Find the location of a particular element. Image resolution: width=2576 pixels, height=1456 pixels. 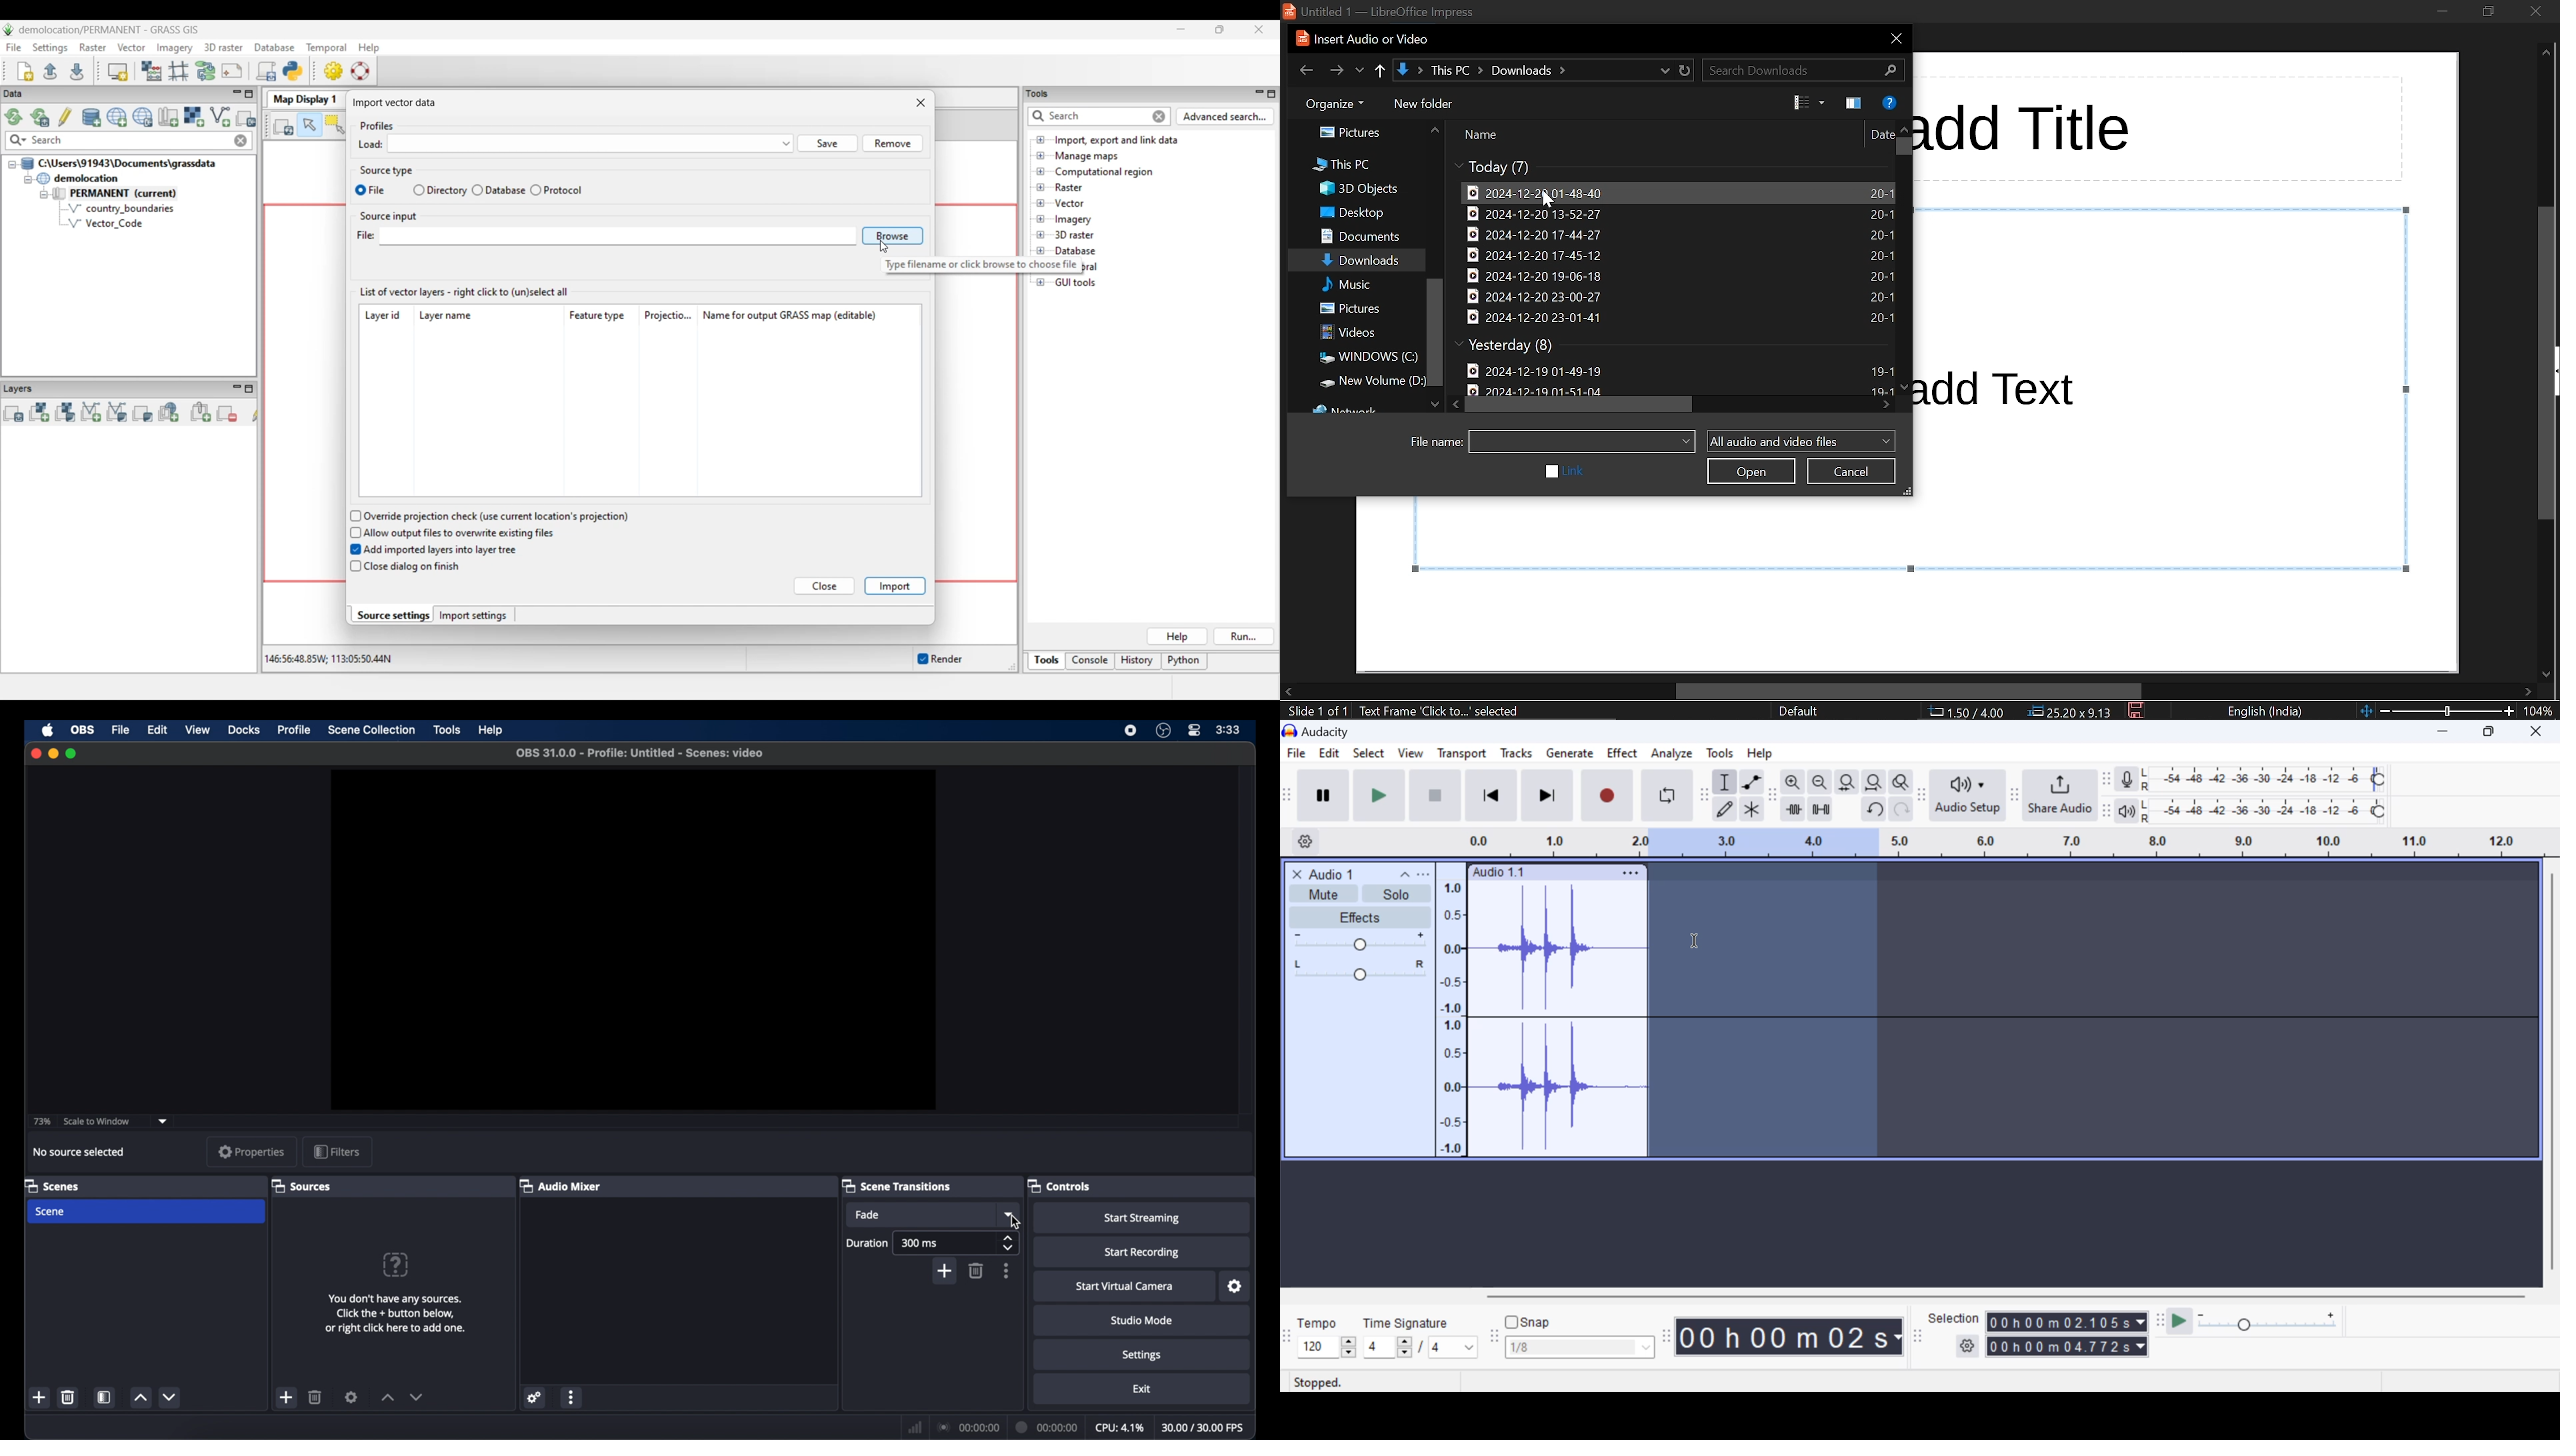

Clip Title is located at coordinates (1337, 873).